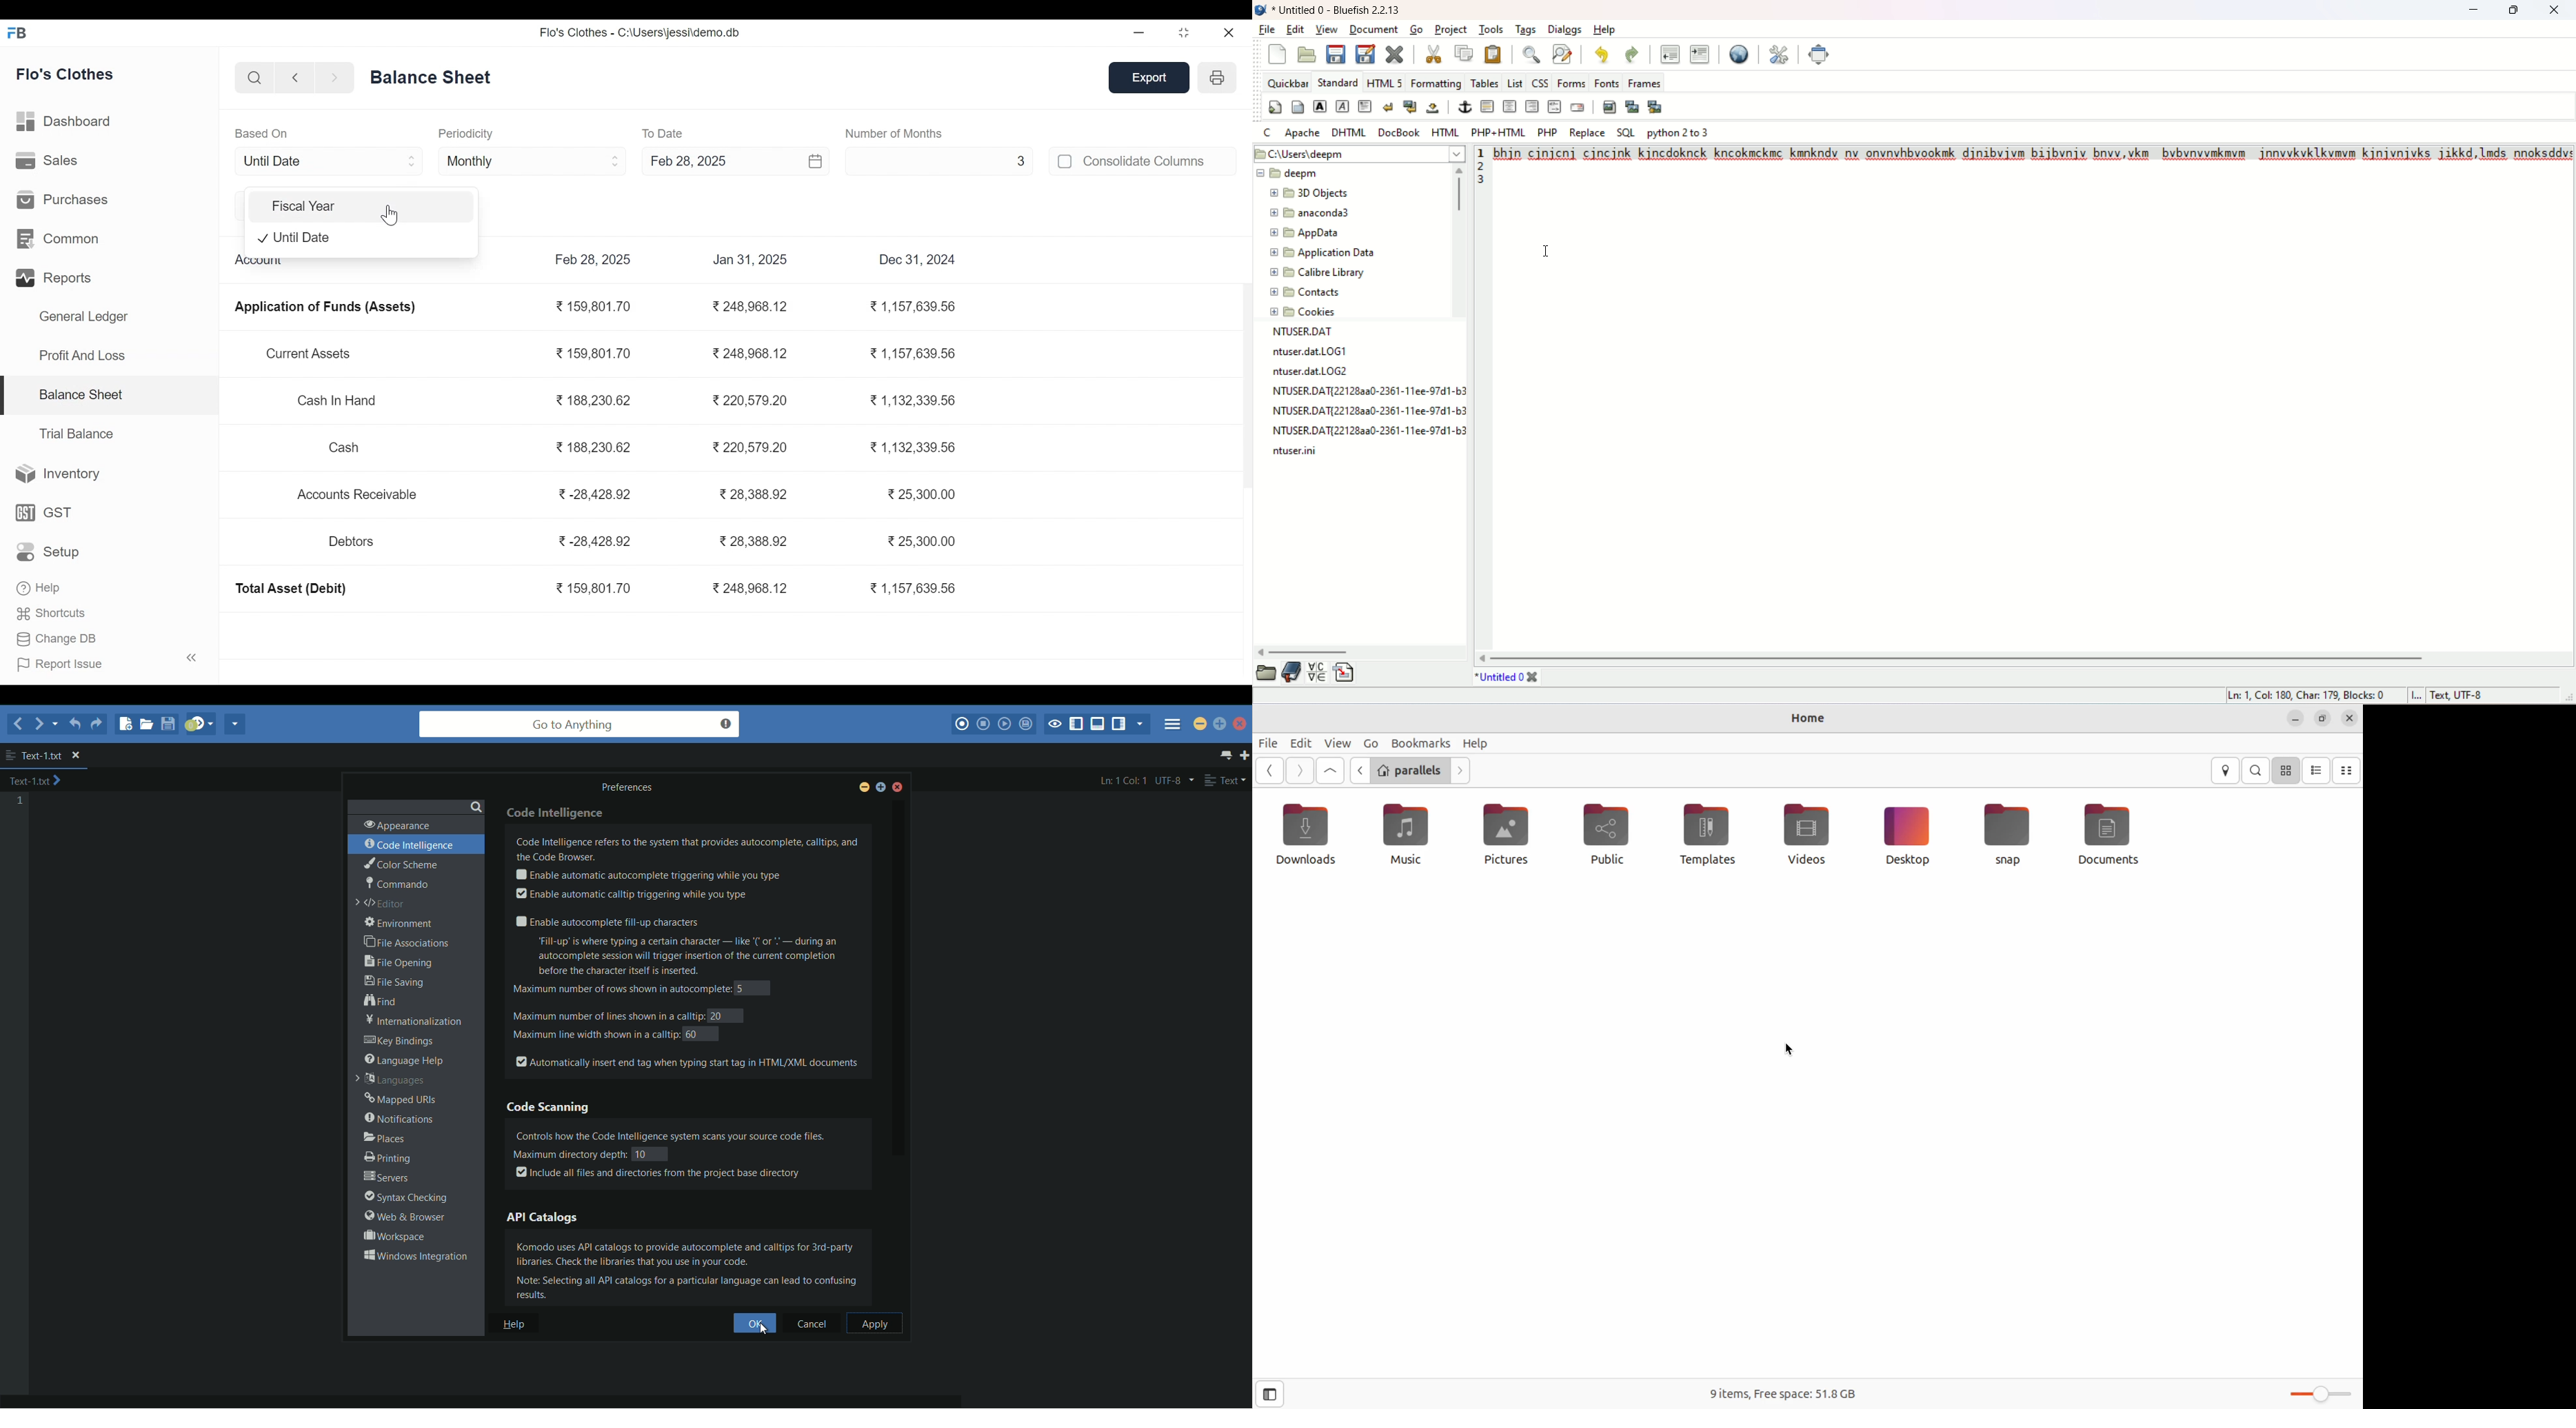  I want to click on body, so click(1296, 105).